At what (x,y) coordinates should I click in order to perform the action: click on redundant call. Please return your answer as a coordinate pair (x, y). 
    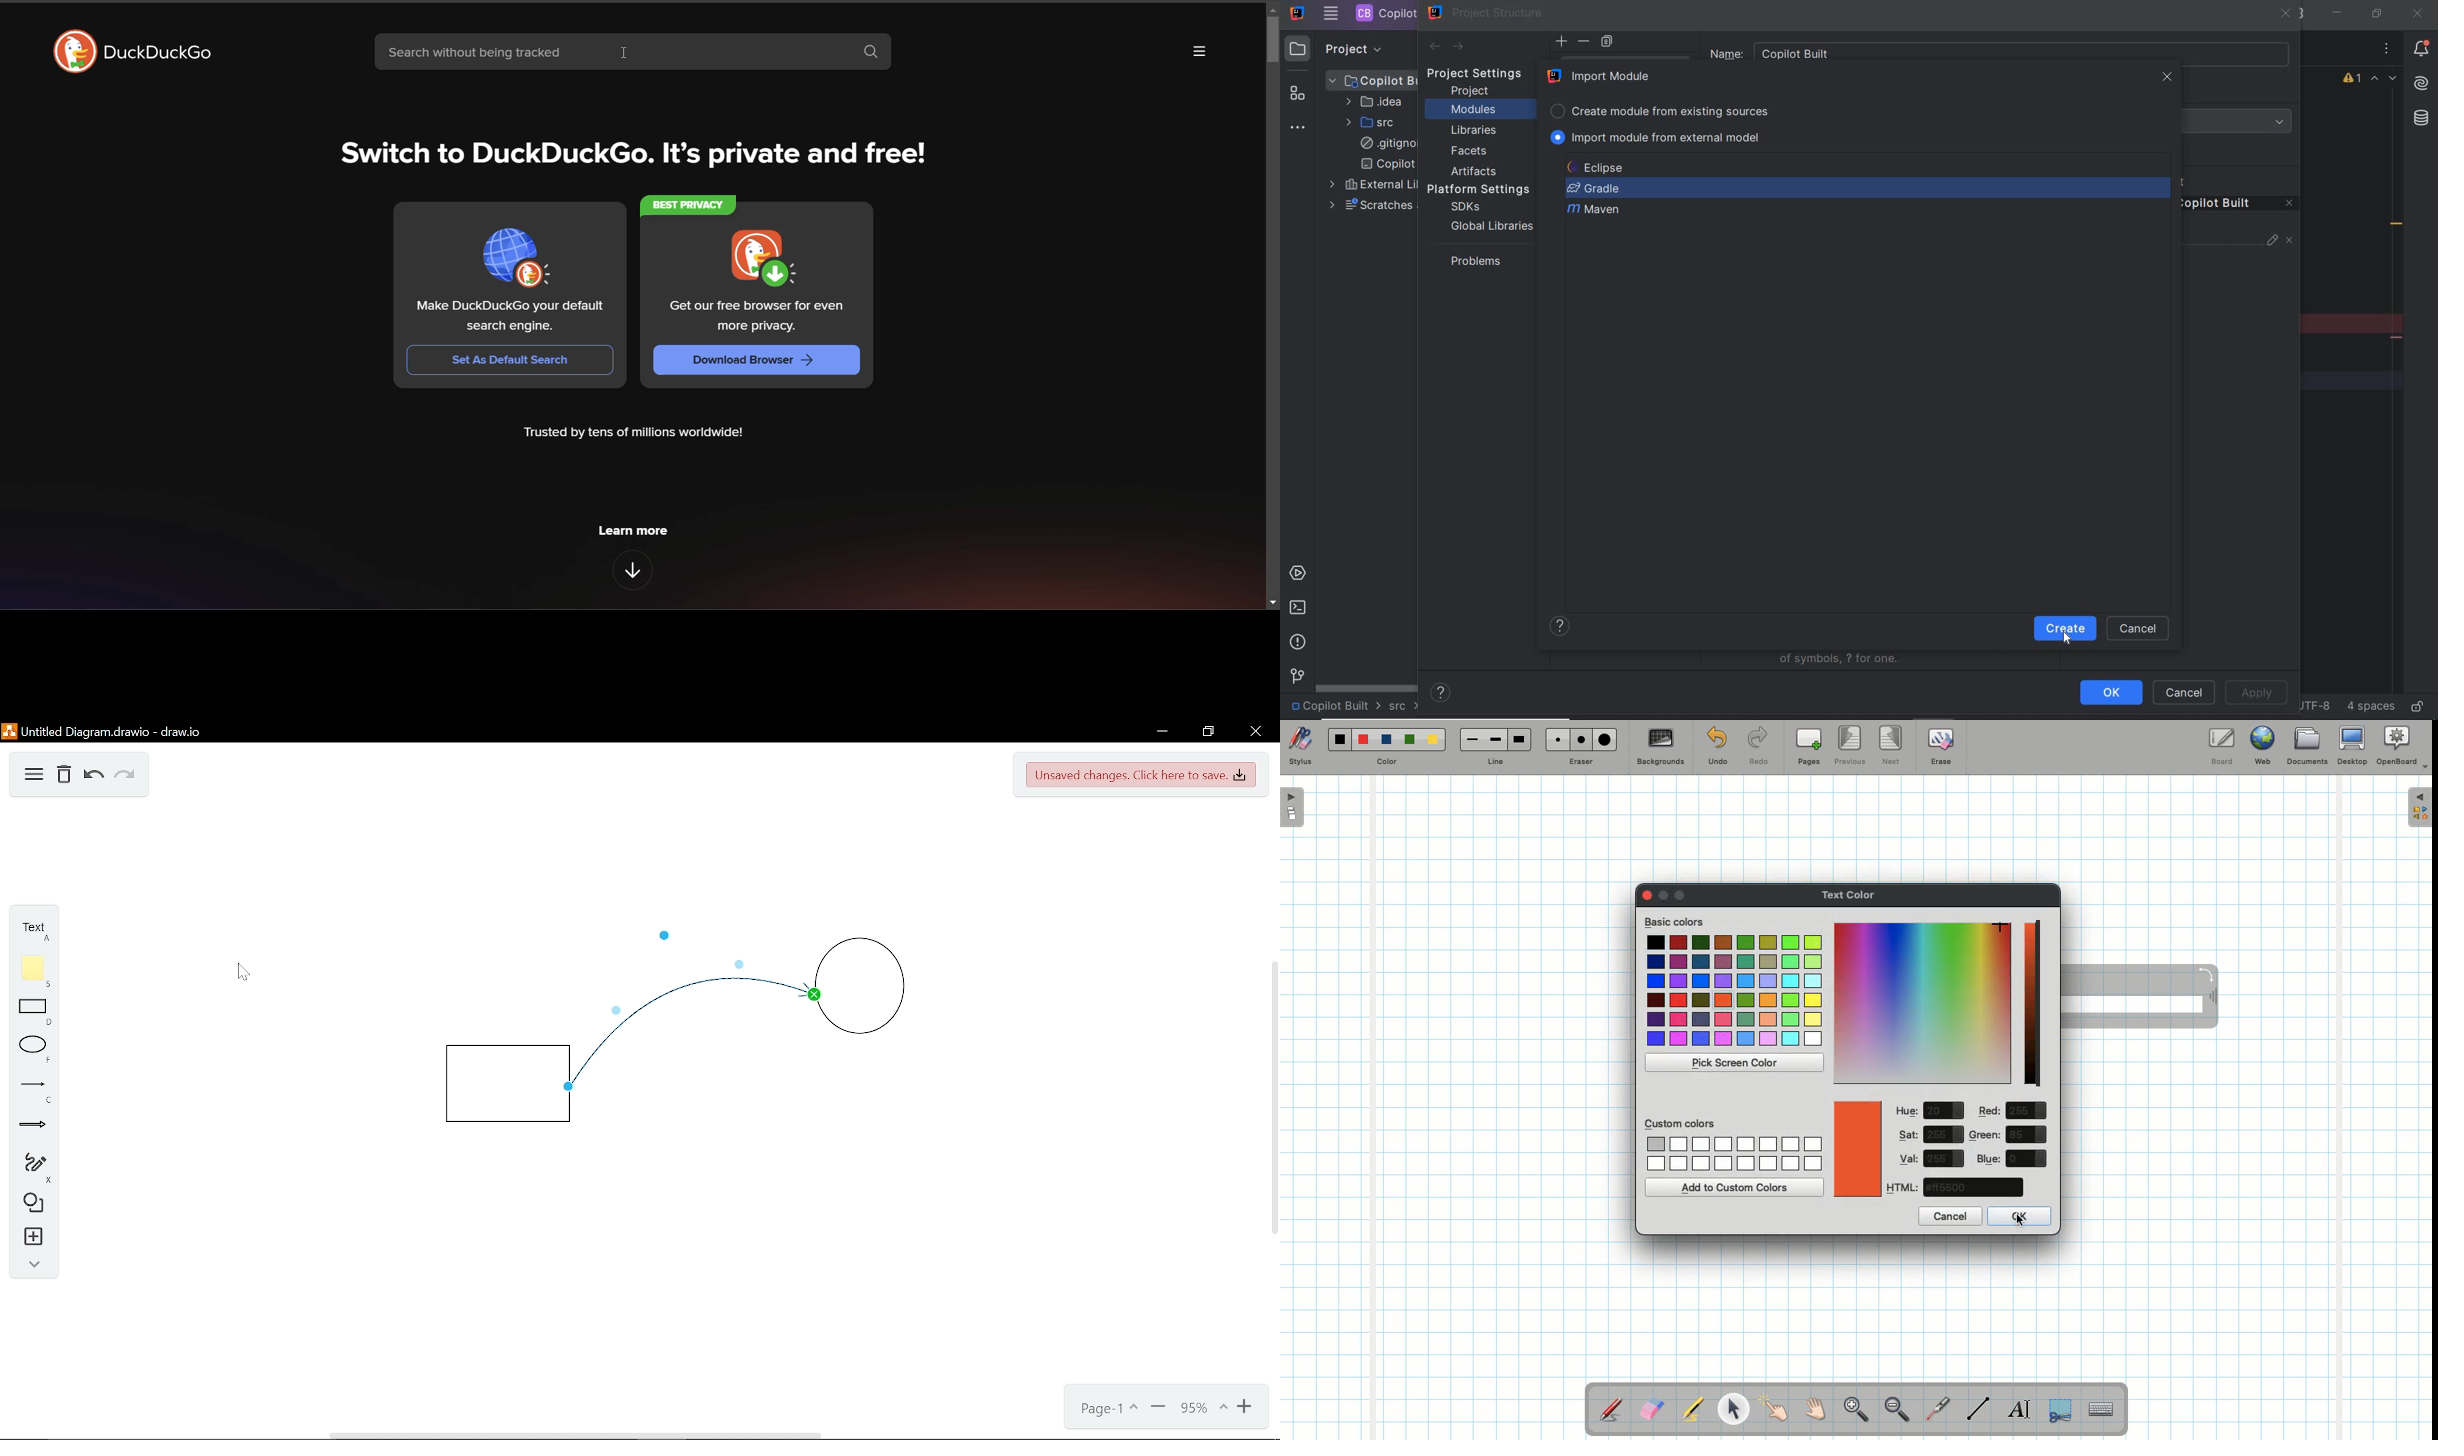
    Looking at the image, I should click on (2397, 226).